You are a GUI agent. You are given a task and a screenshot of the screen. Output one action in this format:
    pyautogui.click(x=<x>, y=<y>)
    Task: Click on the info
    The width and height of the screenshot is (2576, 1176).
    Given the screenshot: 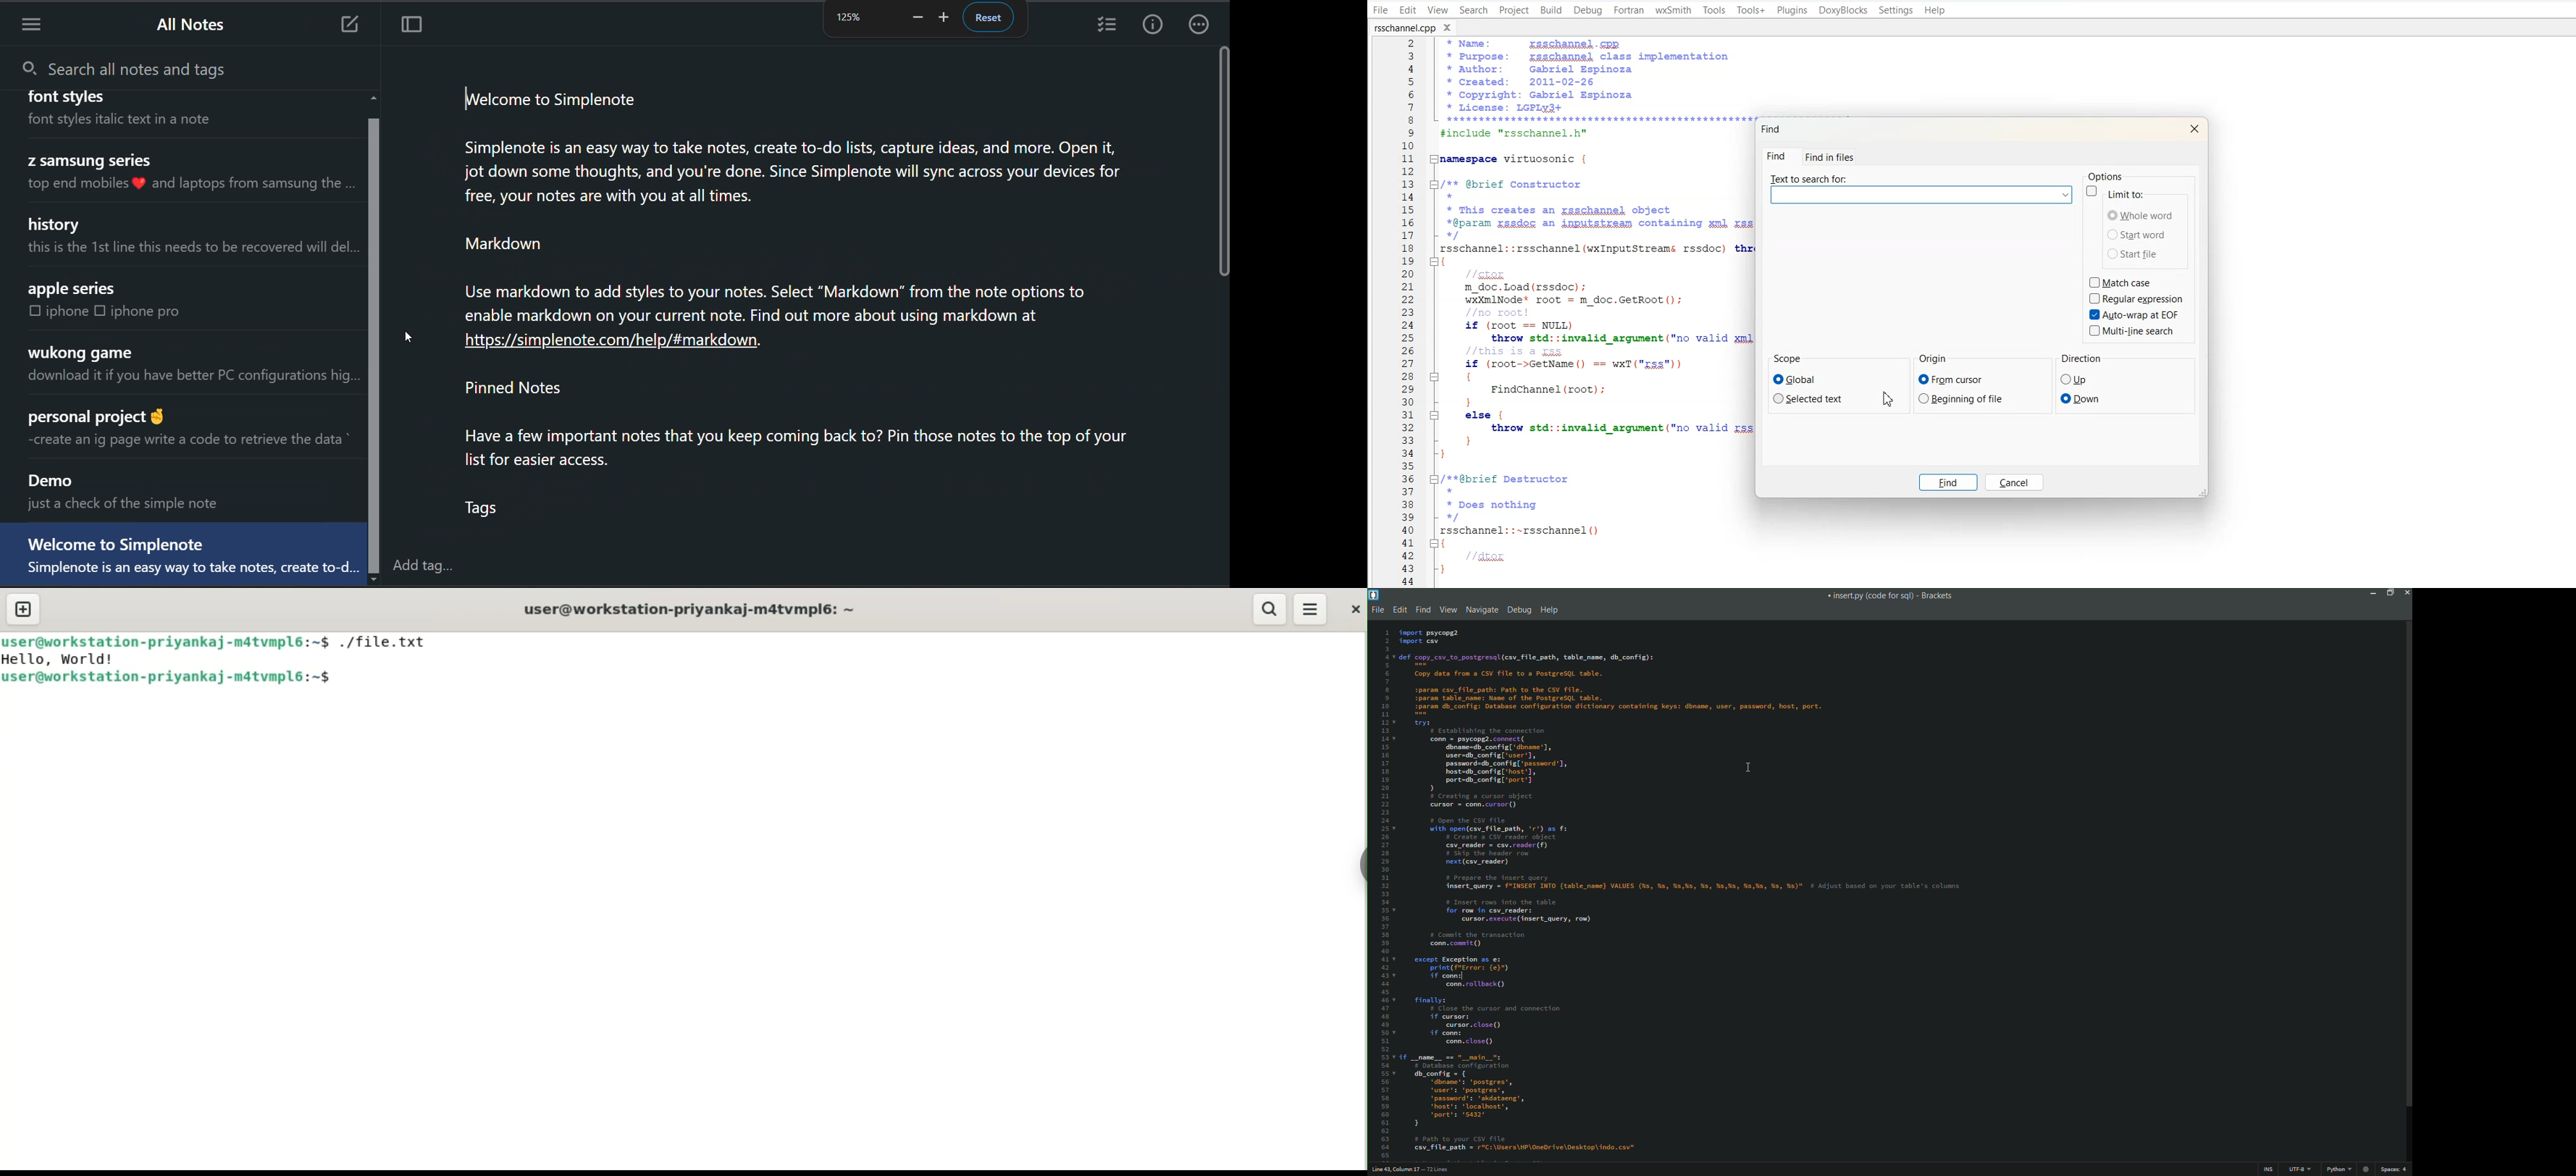 What is the action you would take?
    pyautogui.click(x=1161, y=23)
    